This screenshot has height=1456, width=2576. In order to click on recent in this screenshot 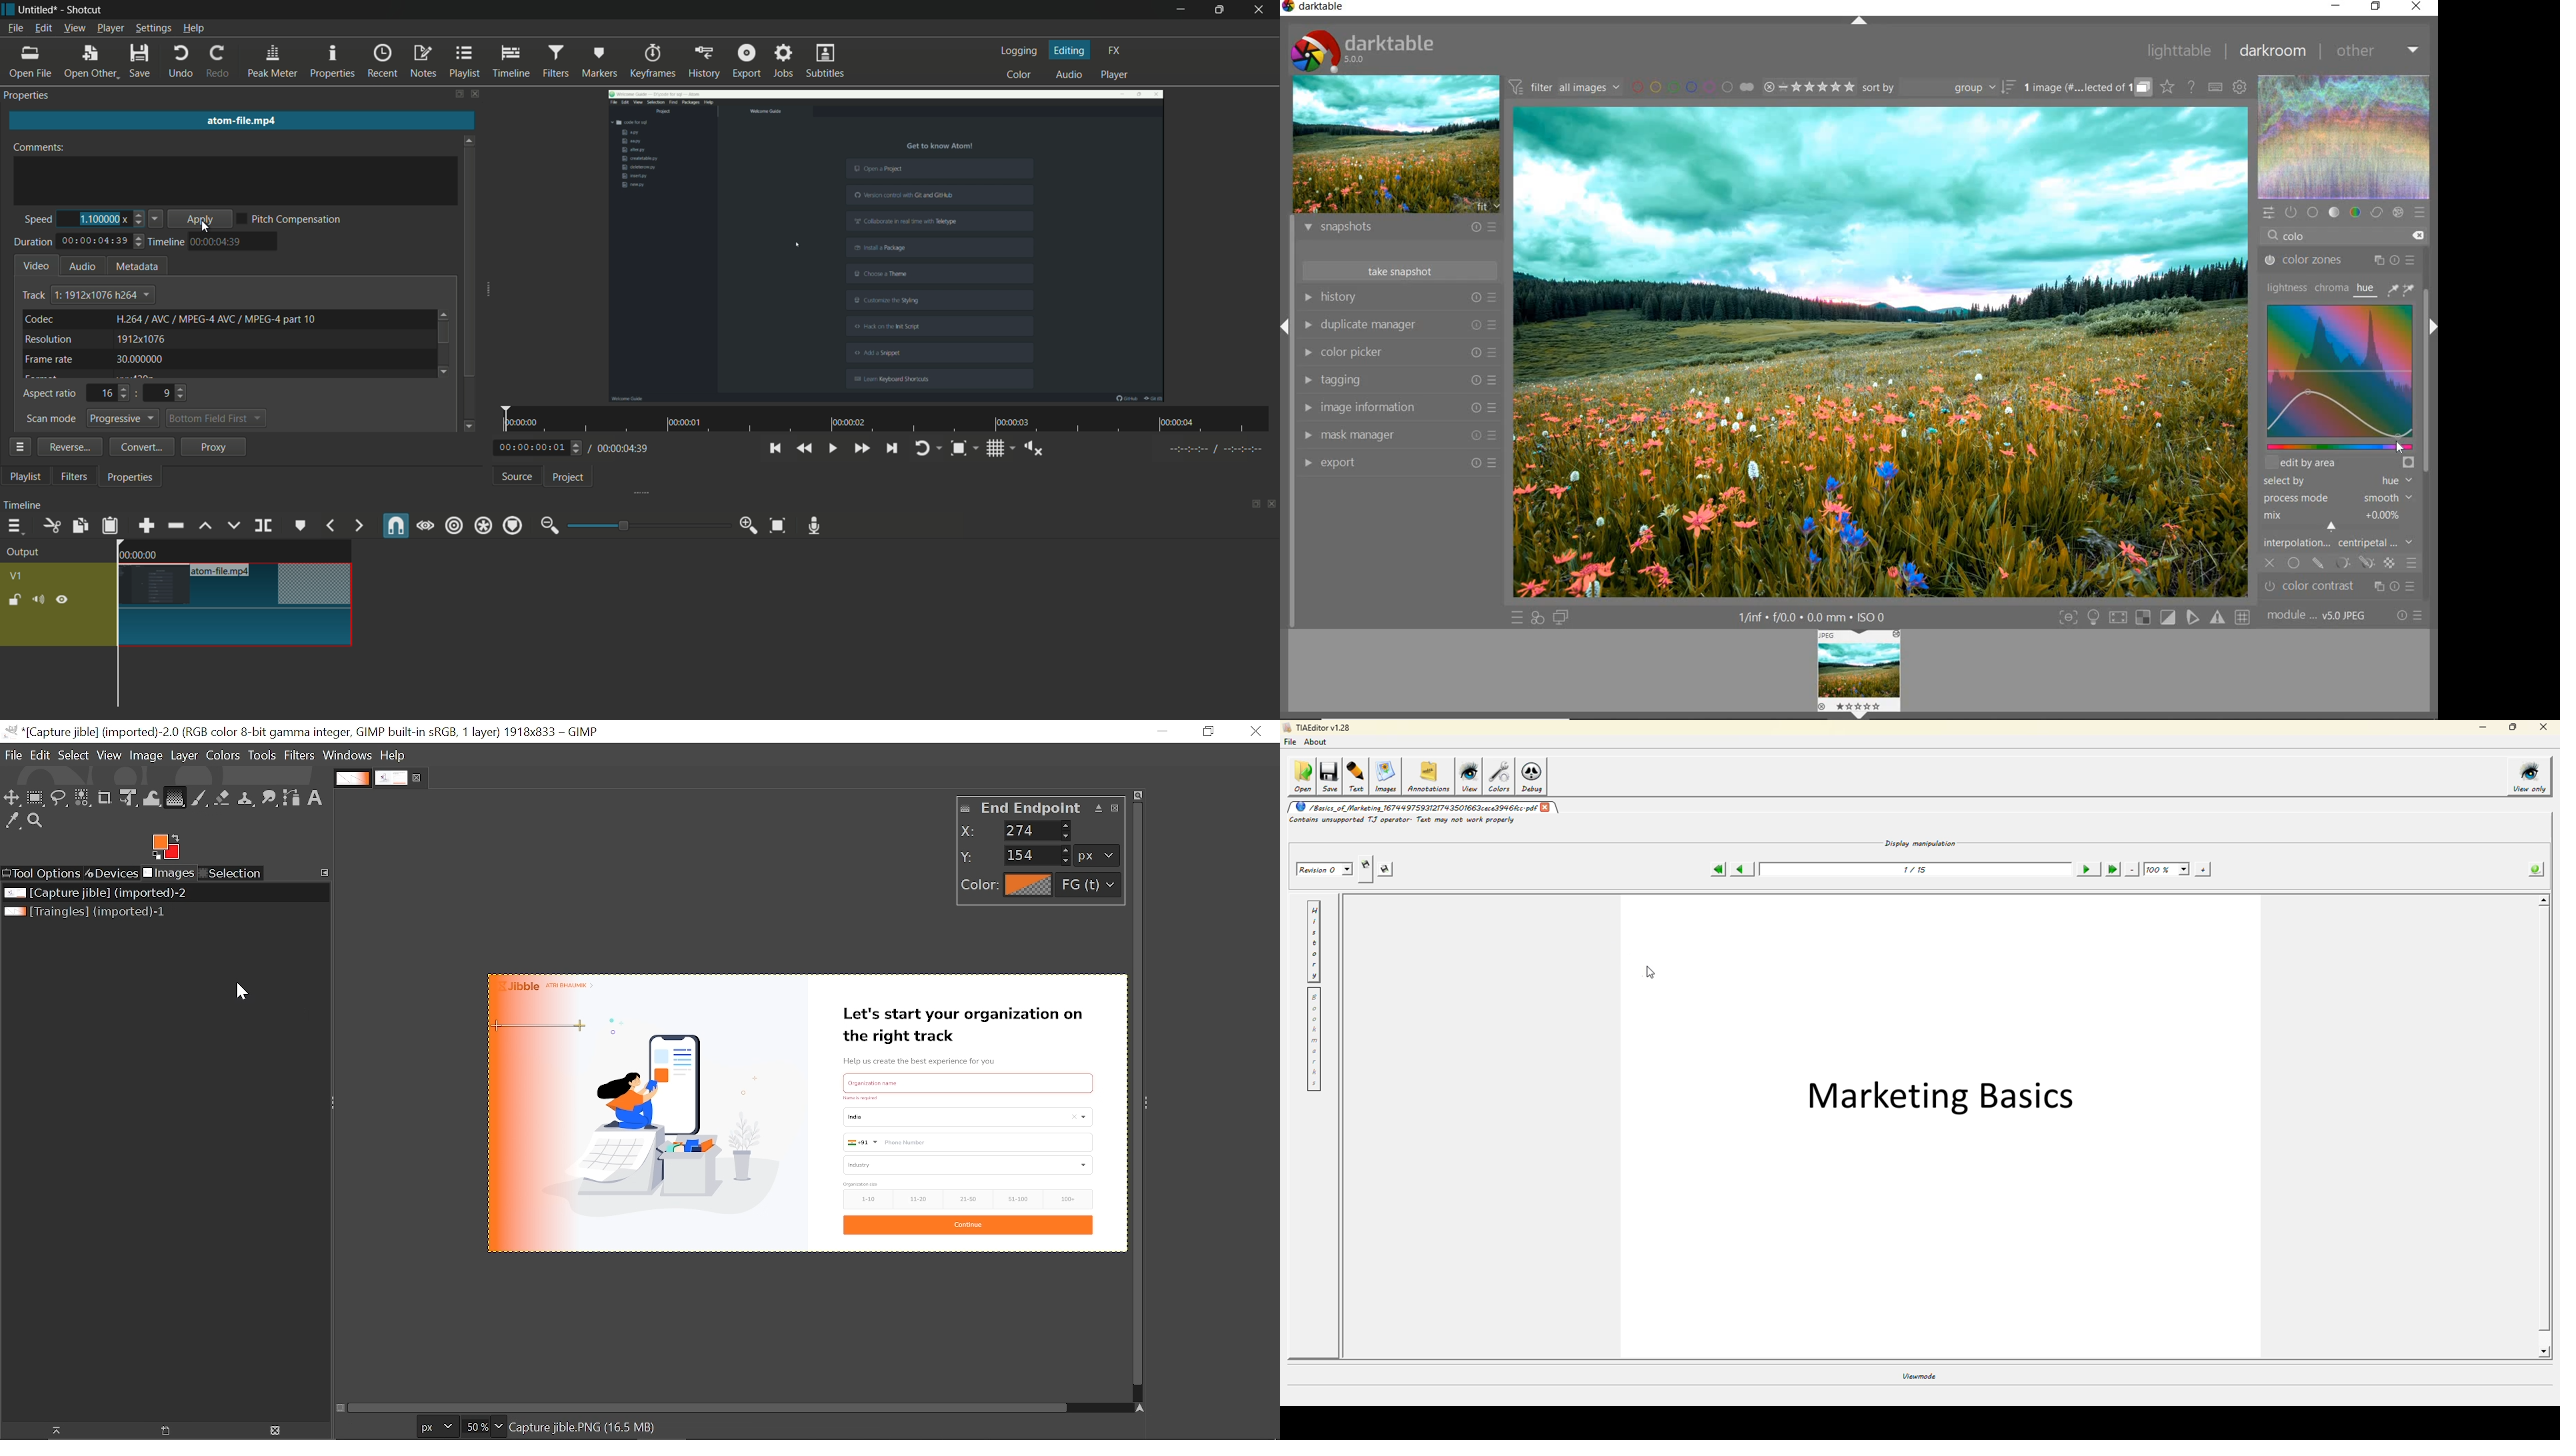, I will do `click(383, 61)`.